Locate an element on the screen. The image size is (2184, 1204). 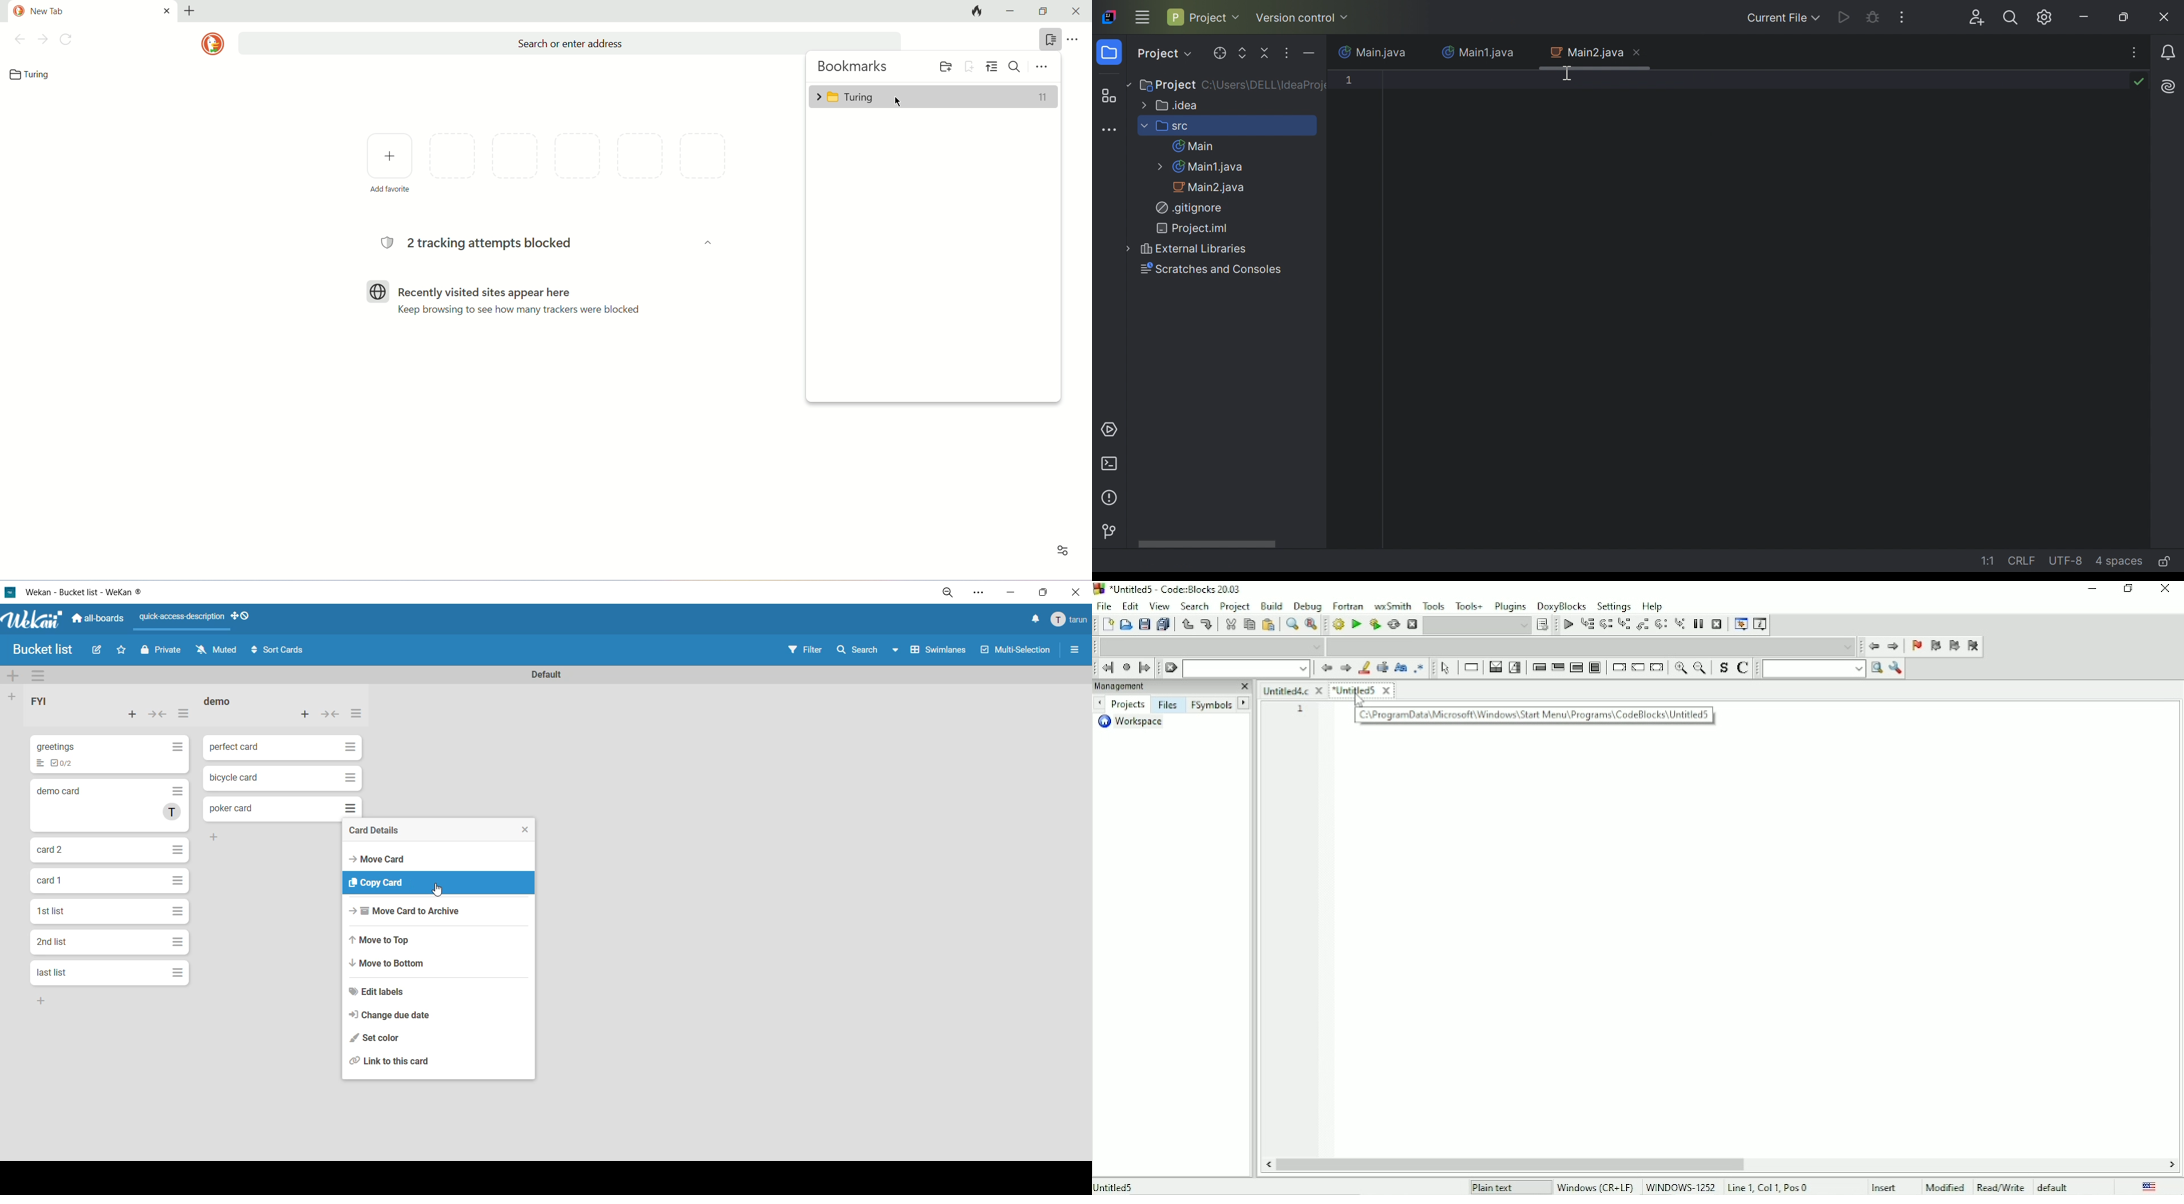
FSymbols is located at coordinates (1212, 705).